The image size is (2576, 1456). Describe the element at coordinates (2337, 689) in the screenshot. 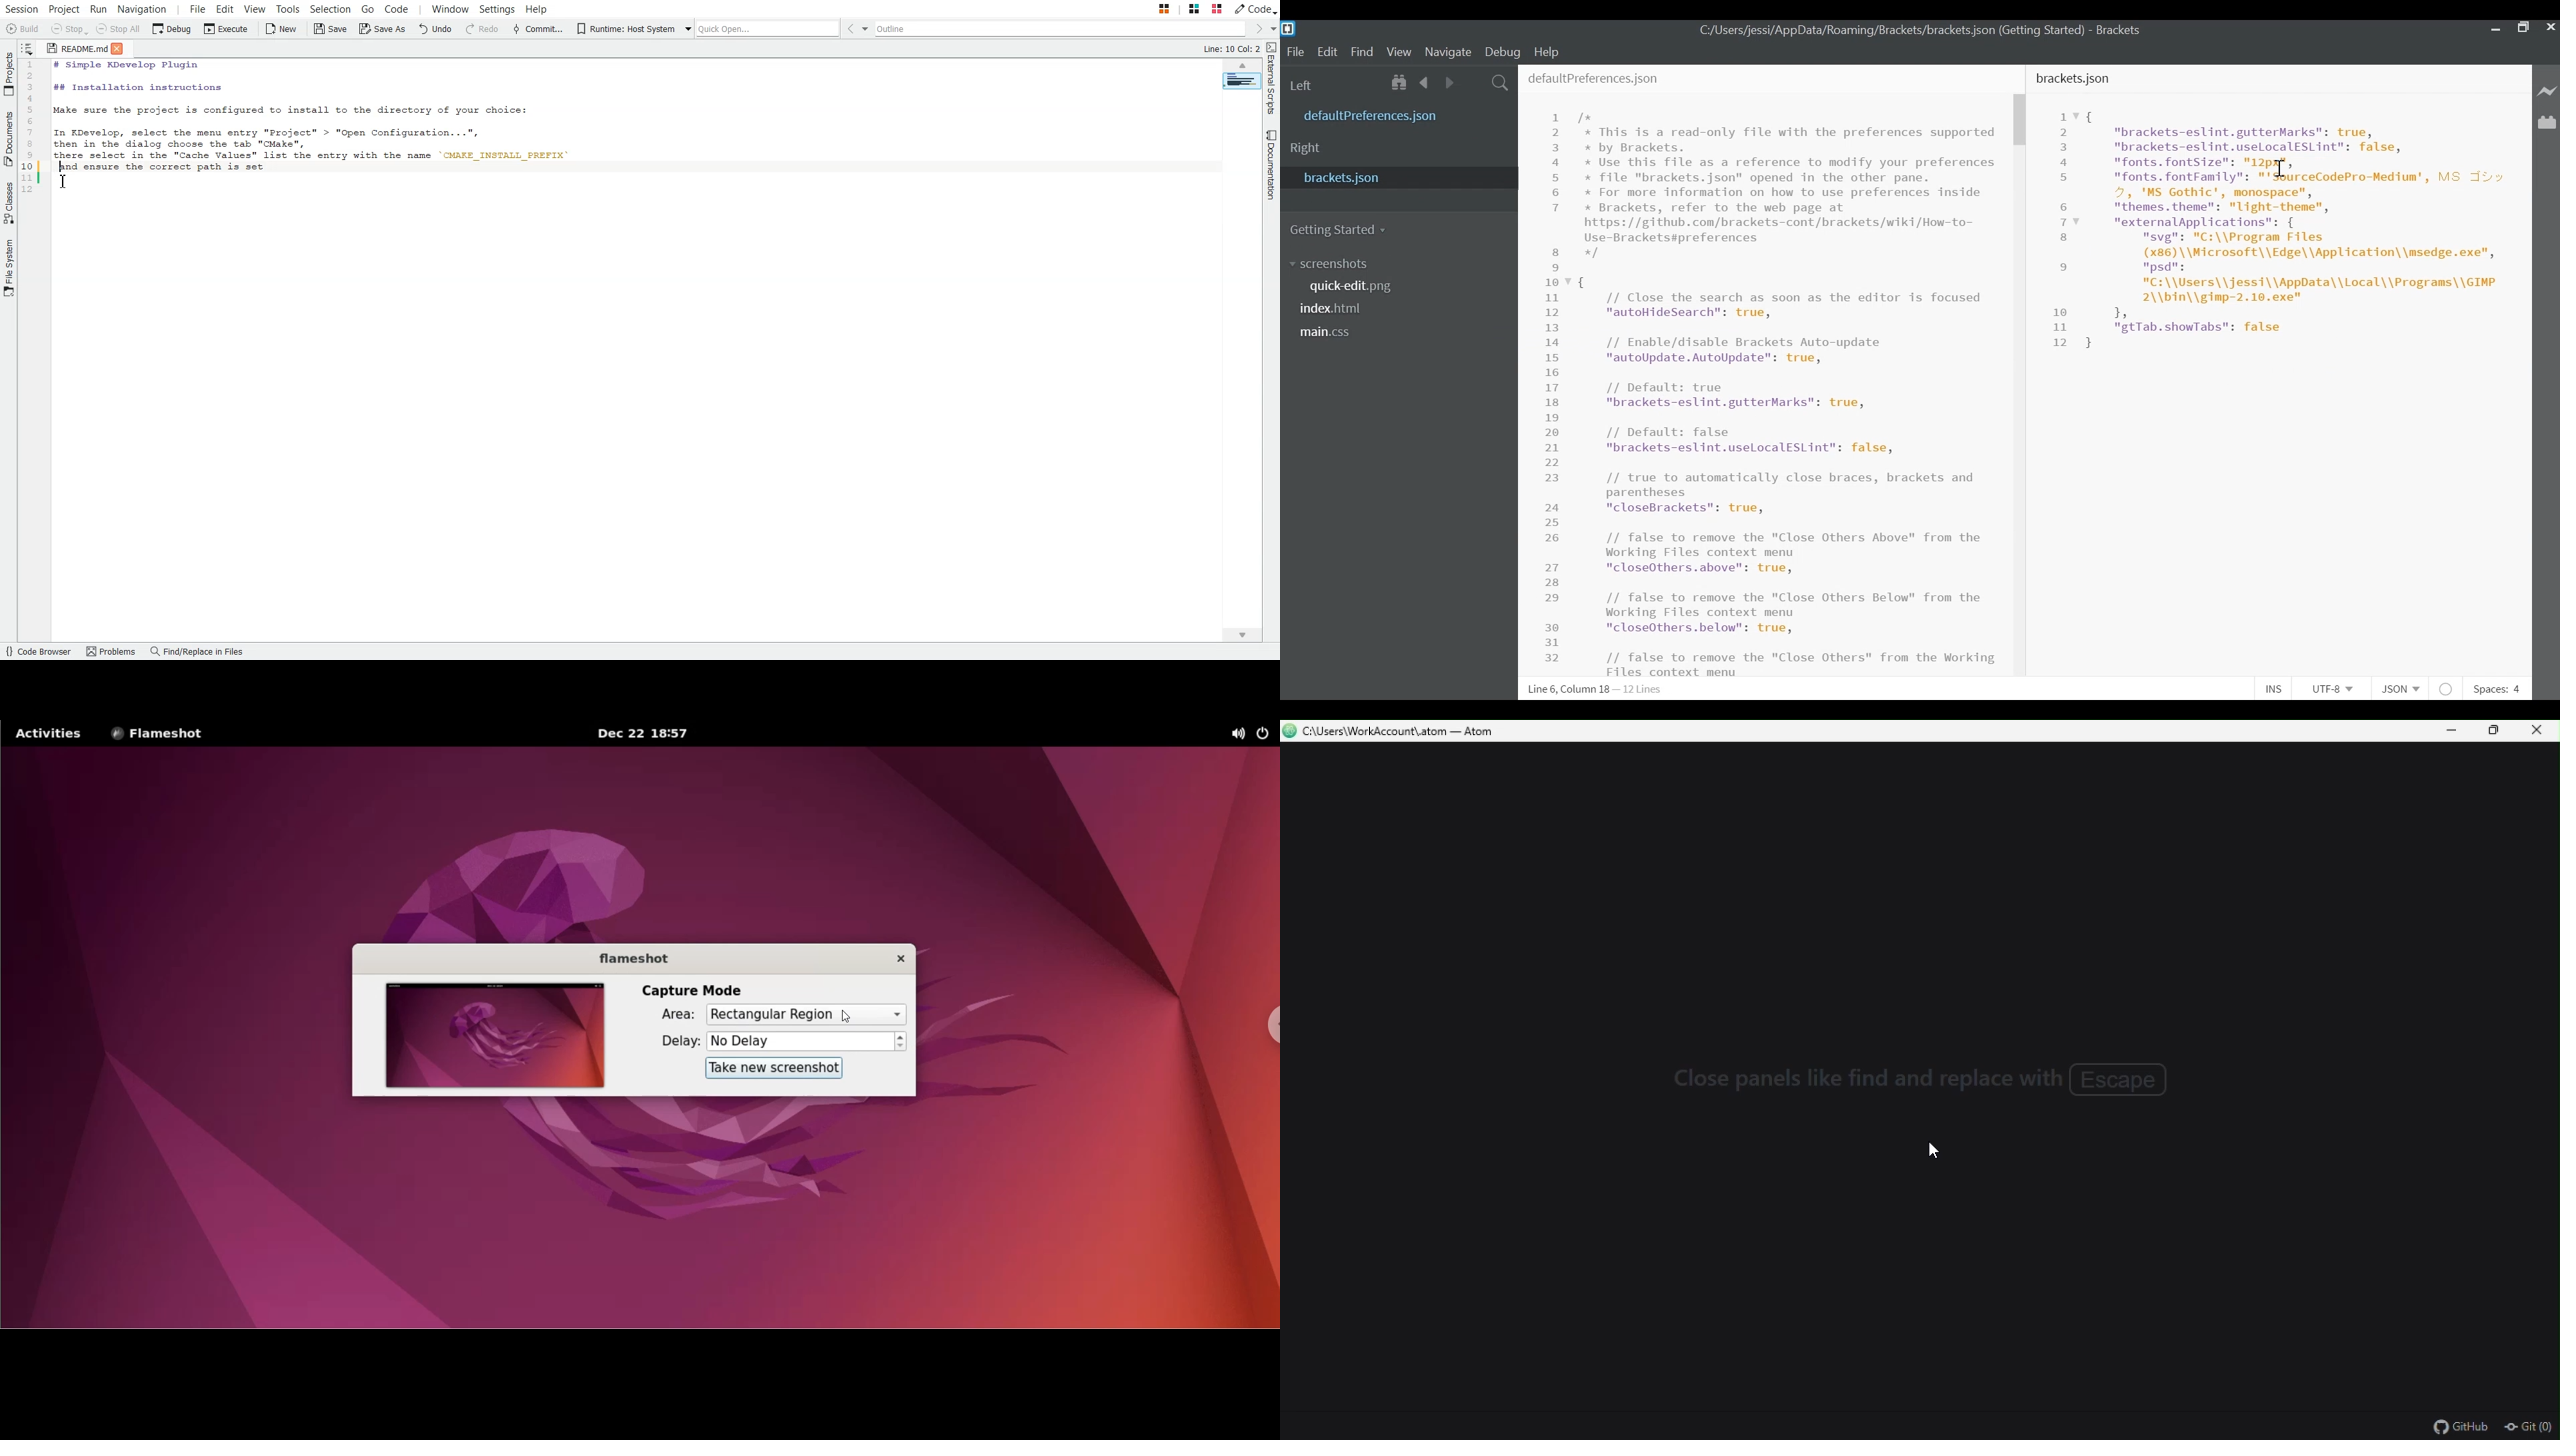

I see `UTF -8` at that location.